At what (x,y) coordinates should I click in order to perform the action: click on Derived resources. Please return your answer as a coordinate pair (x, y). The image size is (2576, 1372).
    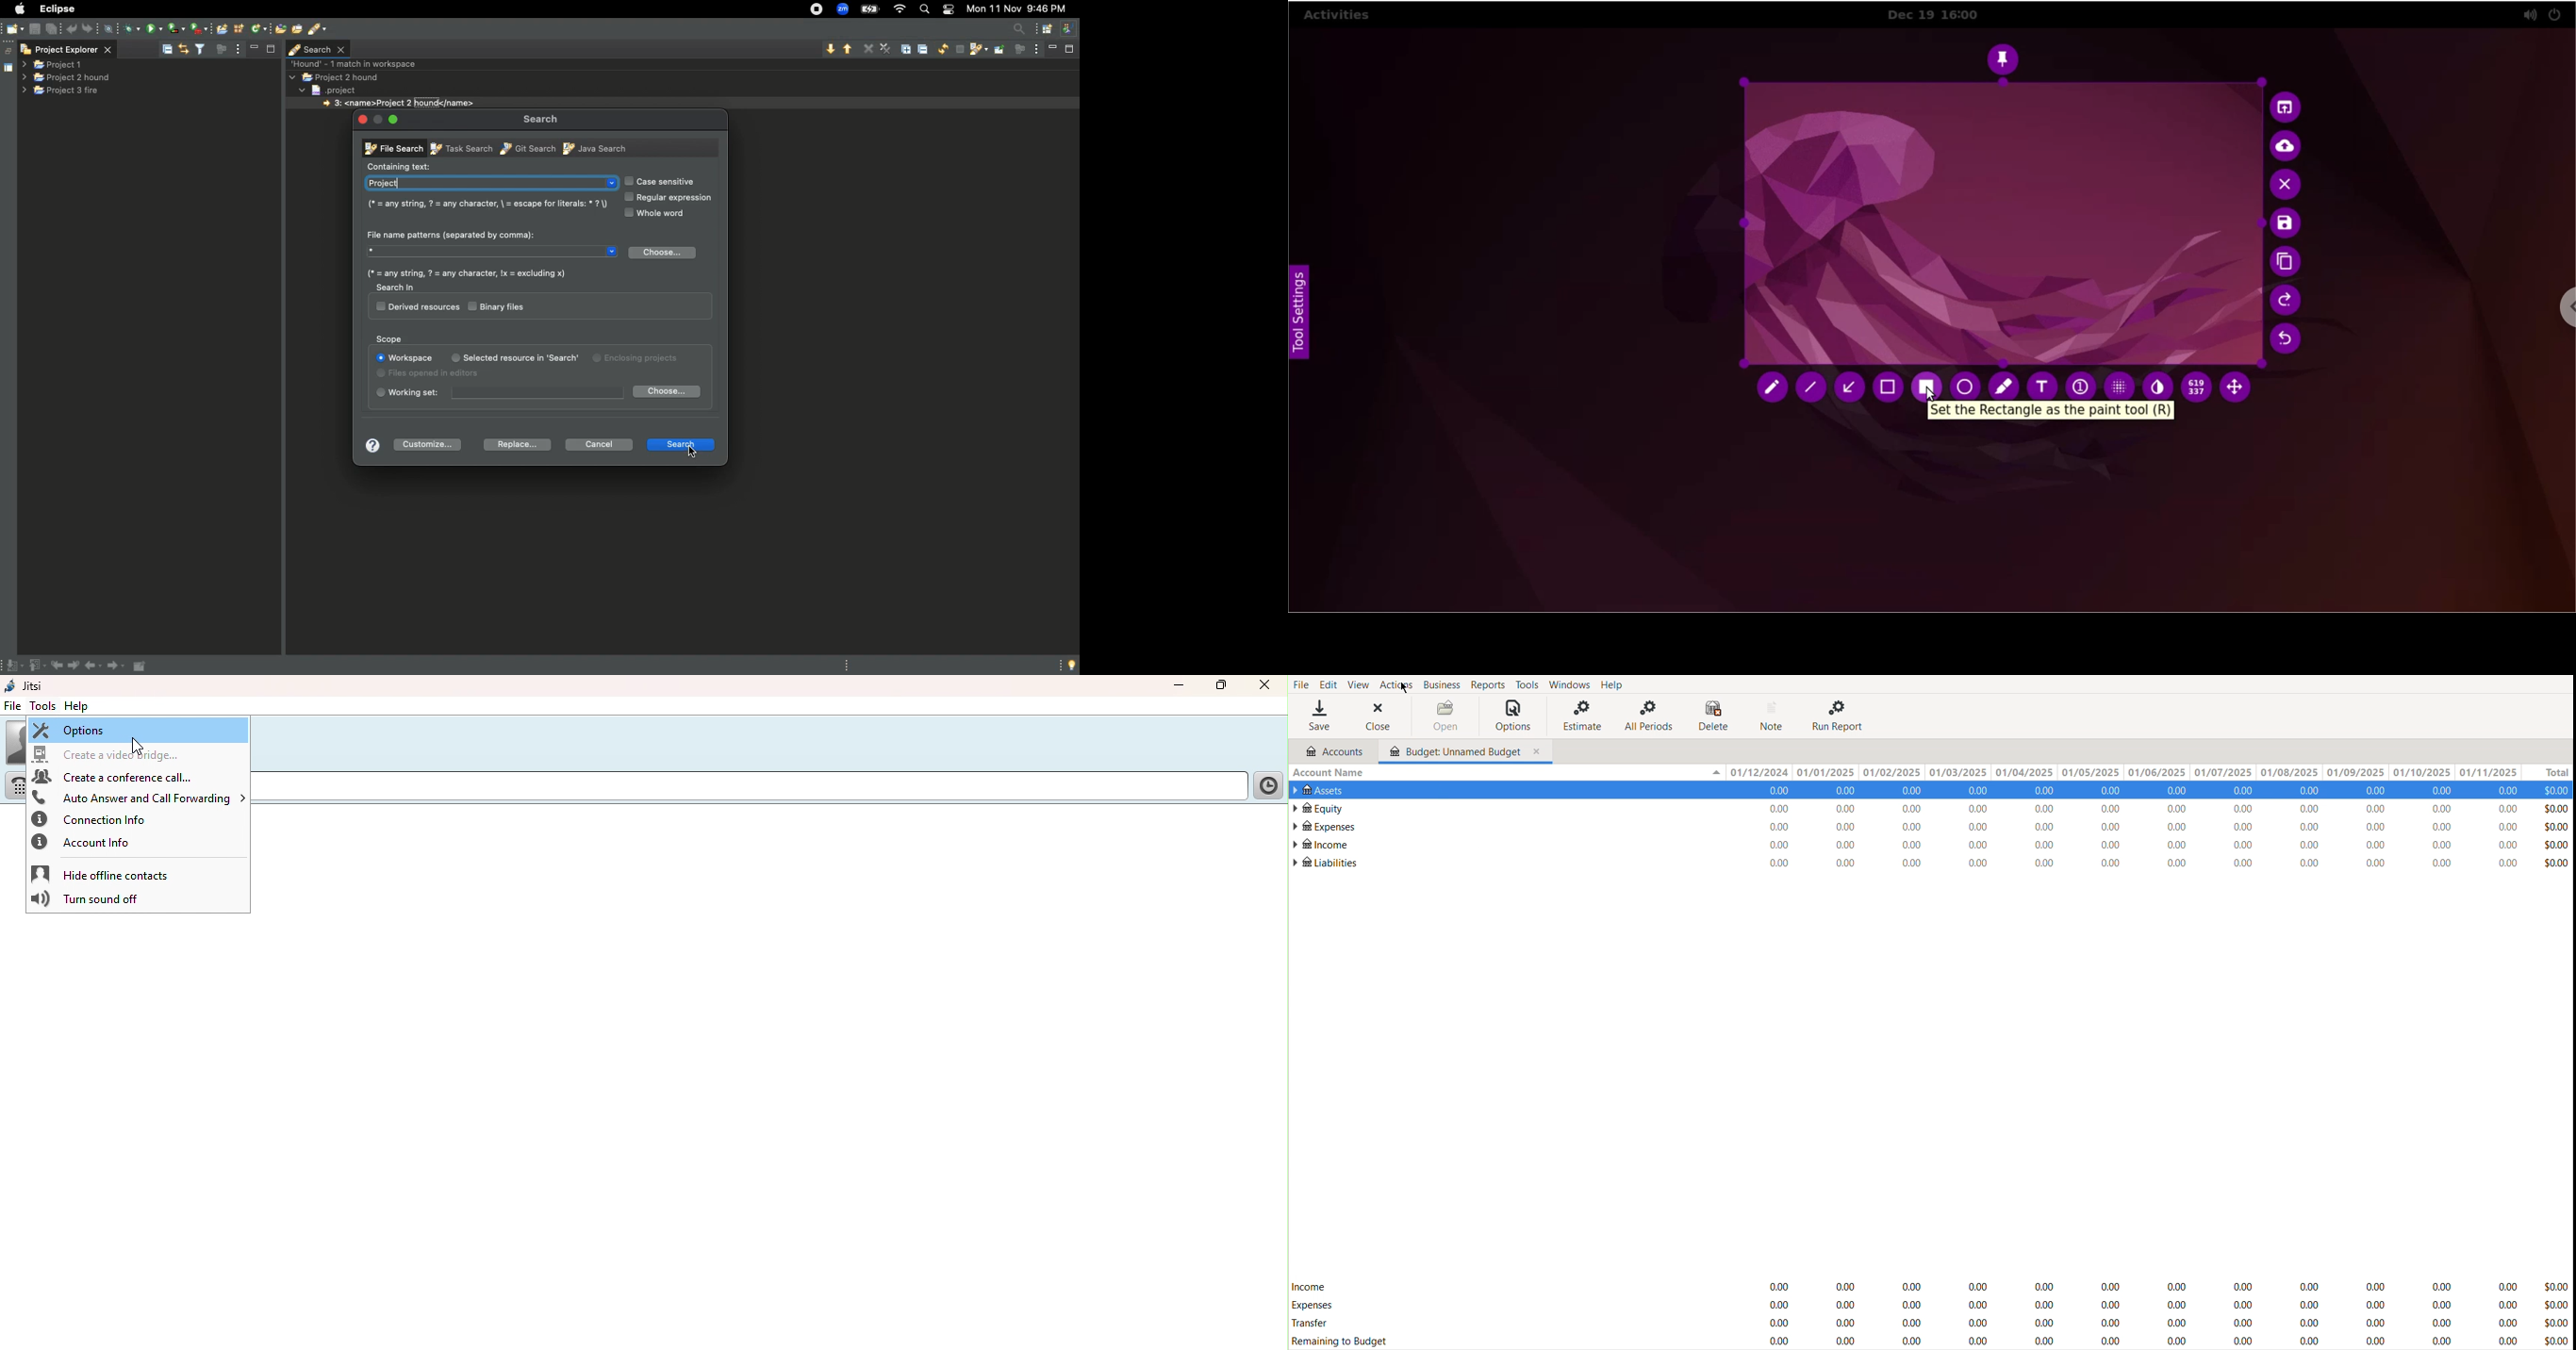
    Looking at the image, I should click on (417, 308).